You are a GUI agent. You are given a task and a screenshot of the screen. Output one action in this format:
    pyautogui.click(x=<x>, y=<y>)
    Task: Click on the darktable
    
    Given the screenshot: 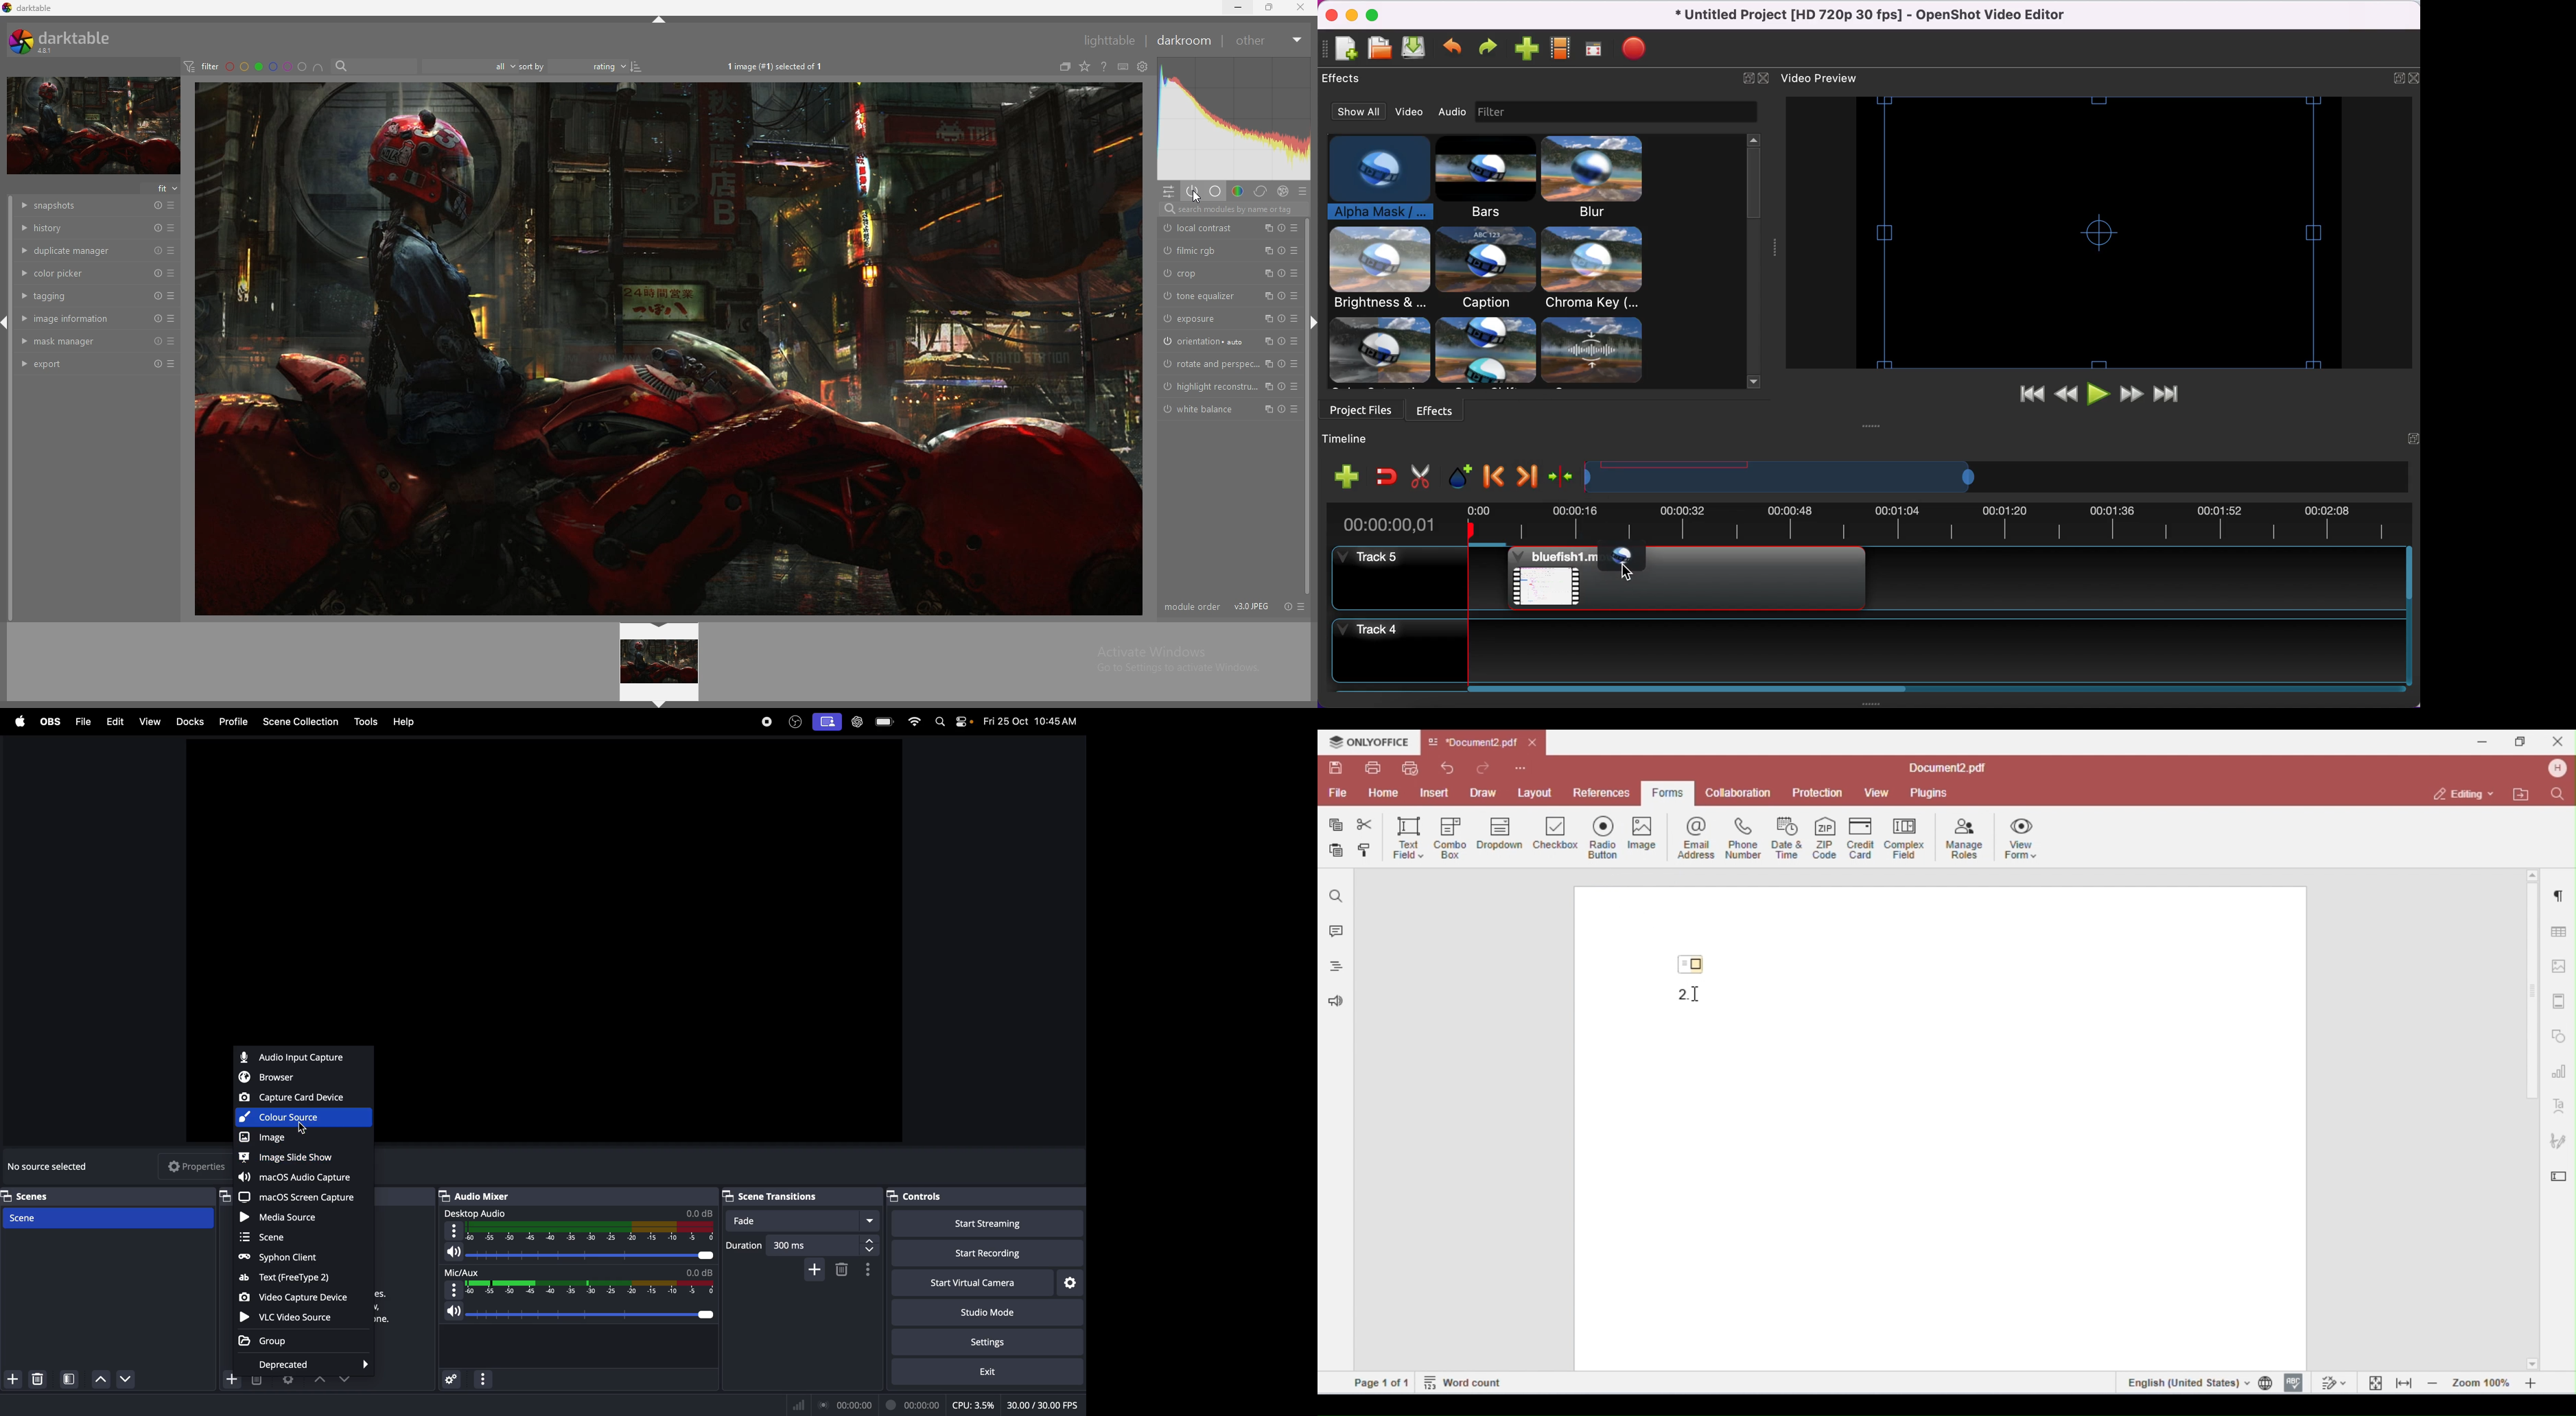 What is the action you would take?
    pyautogui.click(x=65, y=40)
    